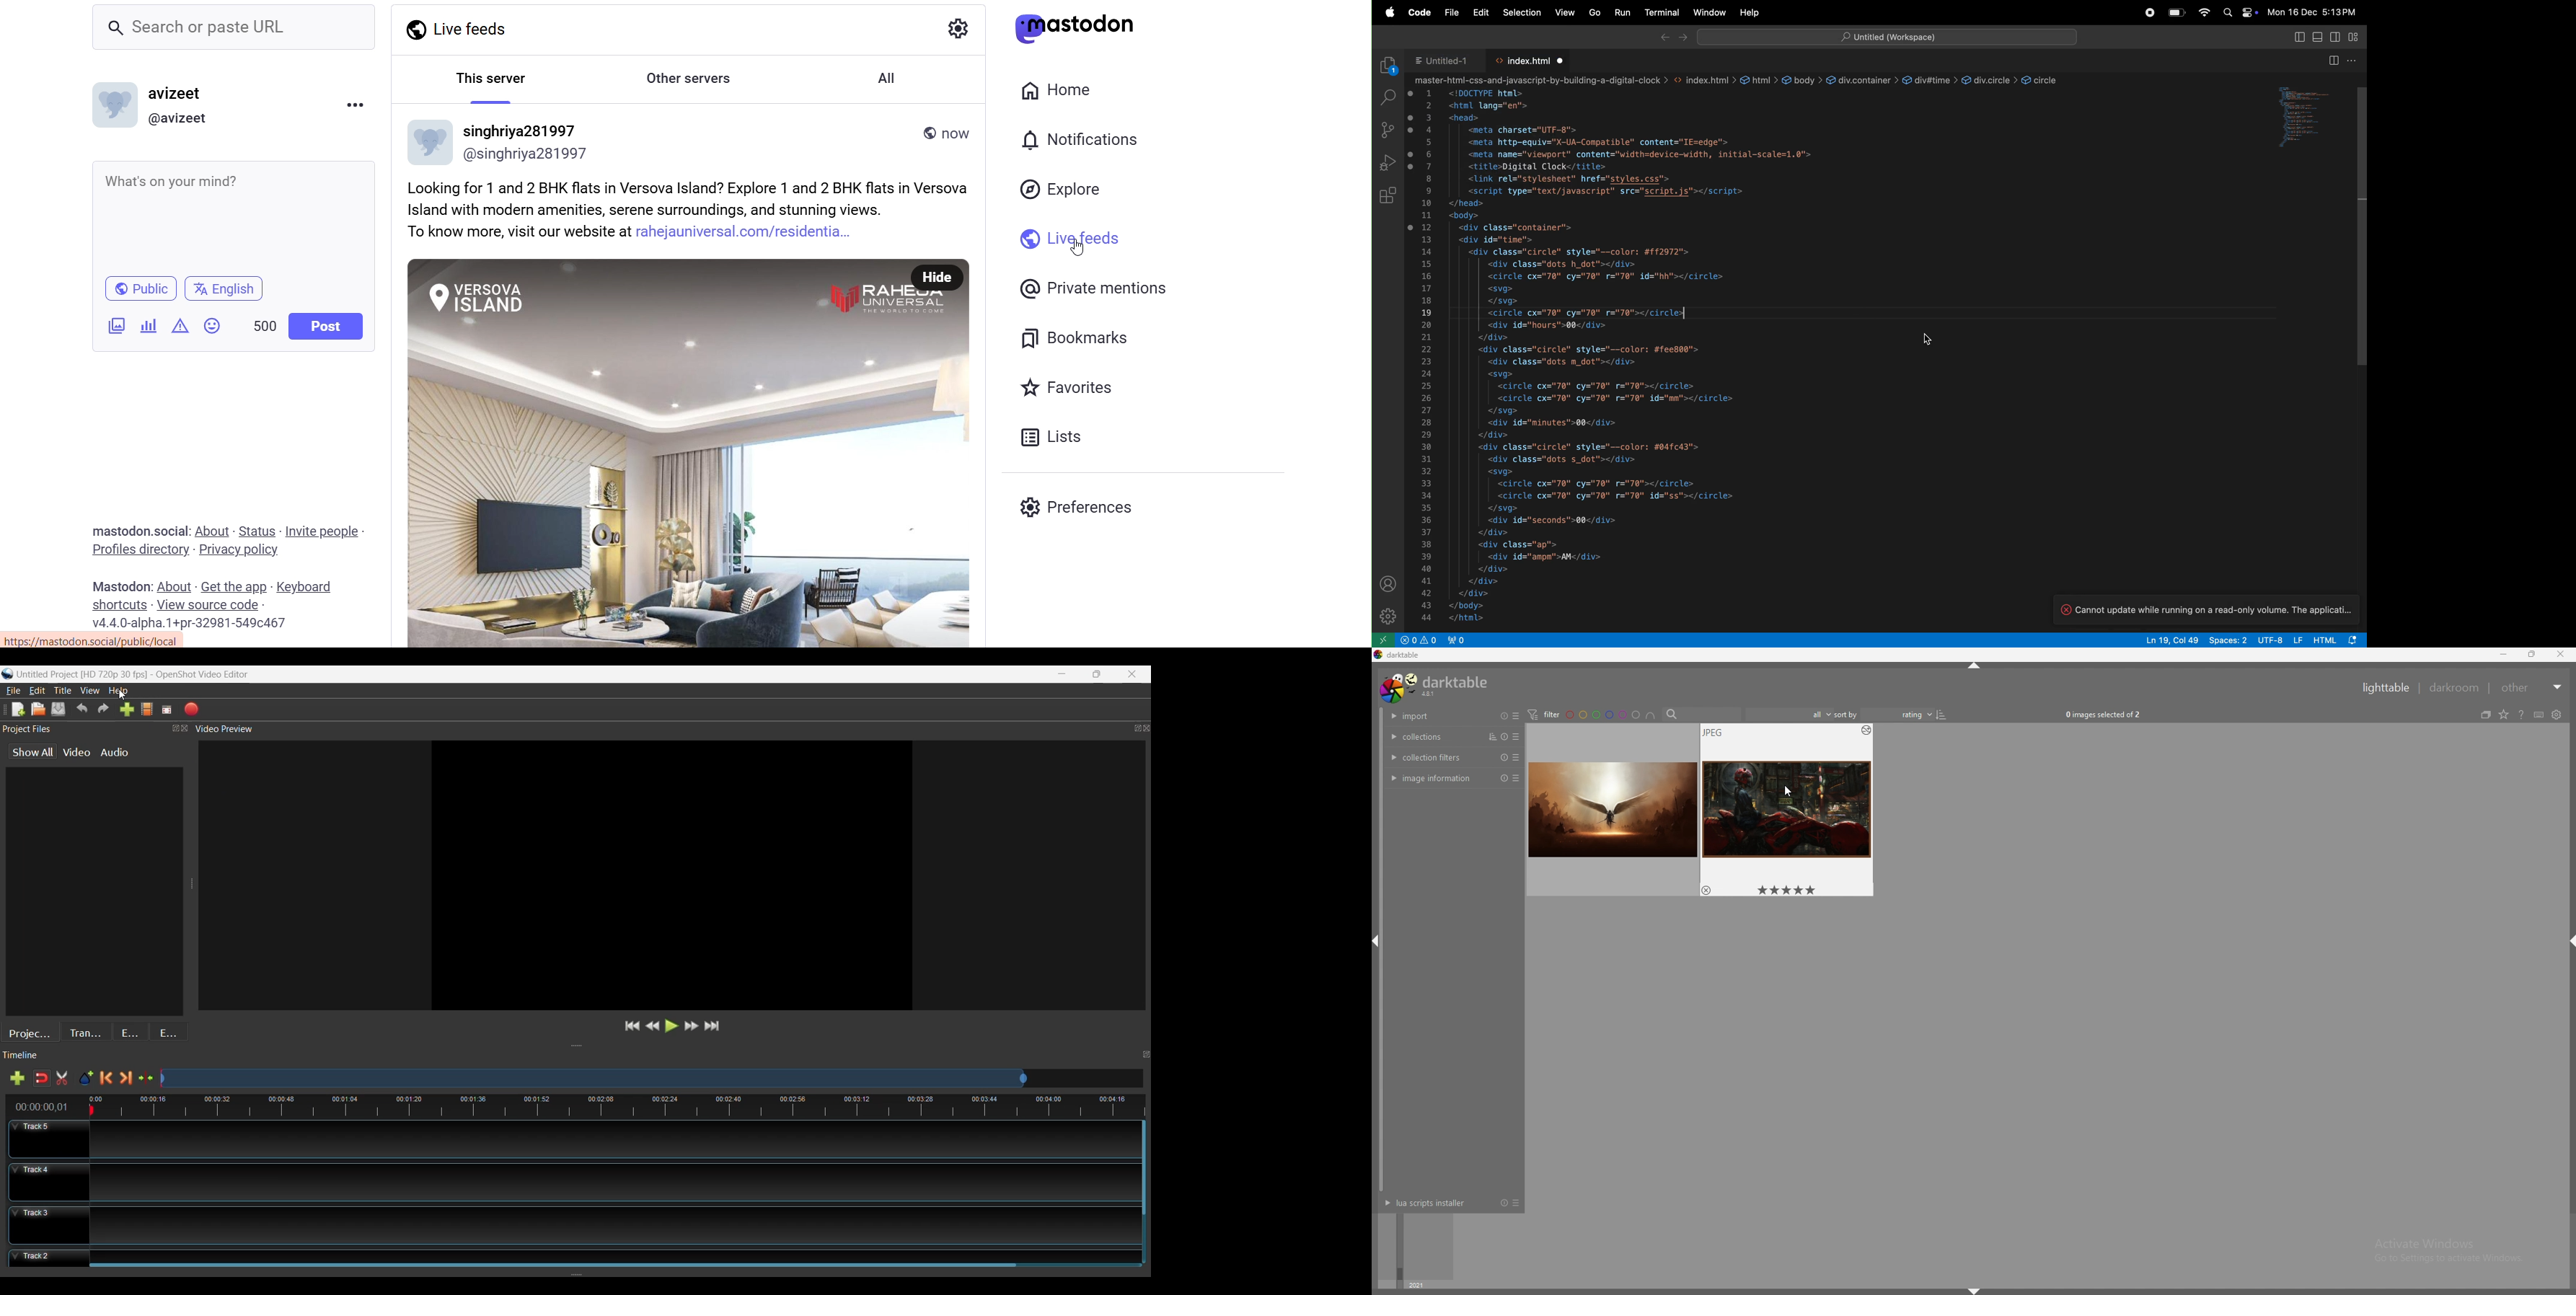 The image size is (2576, 1316). What do you see at coordinates (34, 752) in the screenshot?
I see `Showall` at bounding box center [34, 752].